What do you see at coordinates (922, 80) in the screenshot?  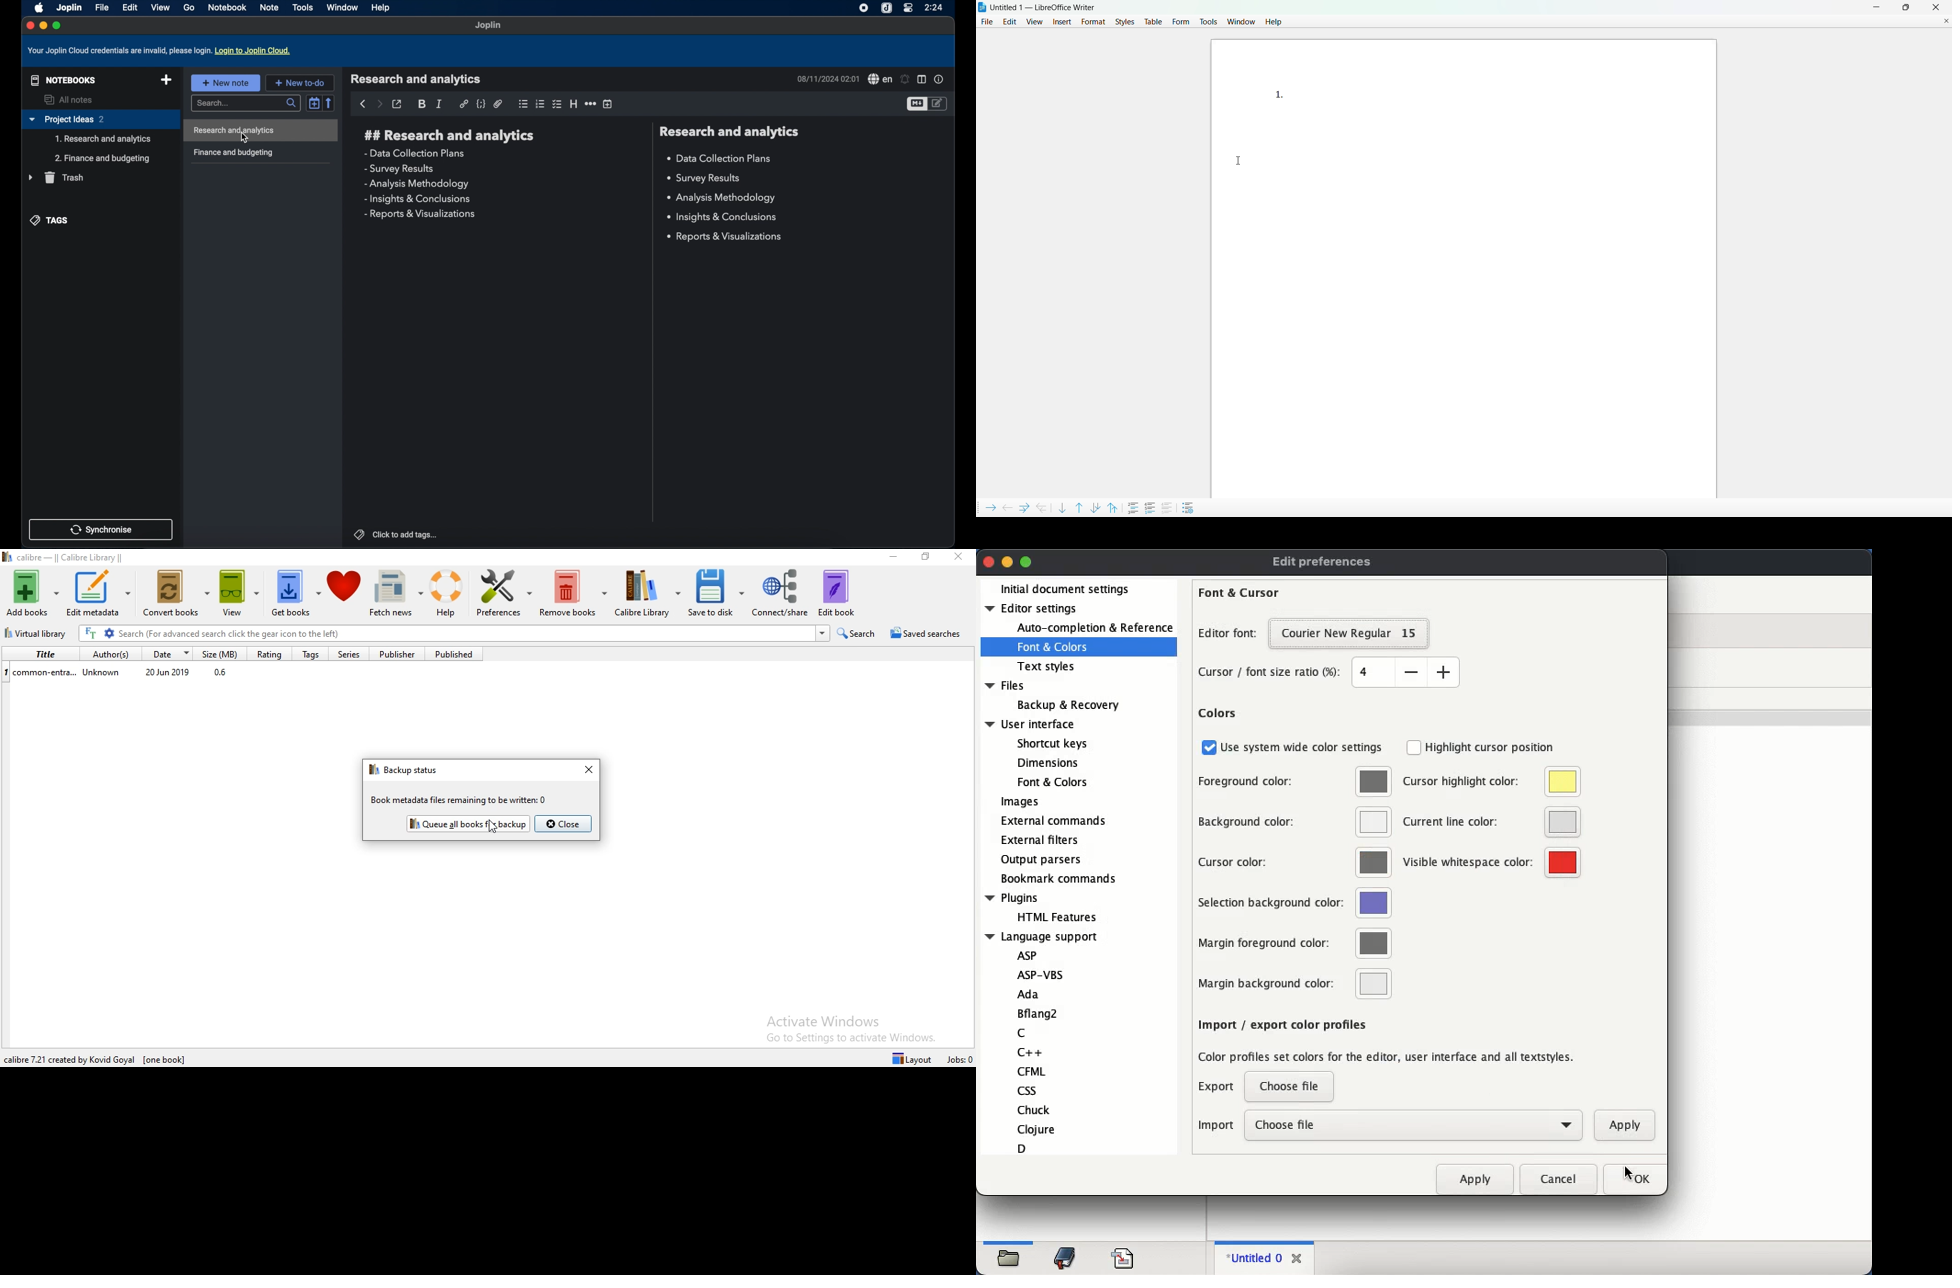 I see `toggle editor layout` at bounding box center [922, 80].